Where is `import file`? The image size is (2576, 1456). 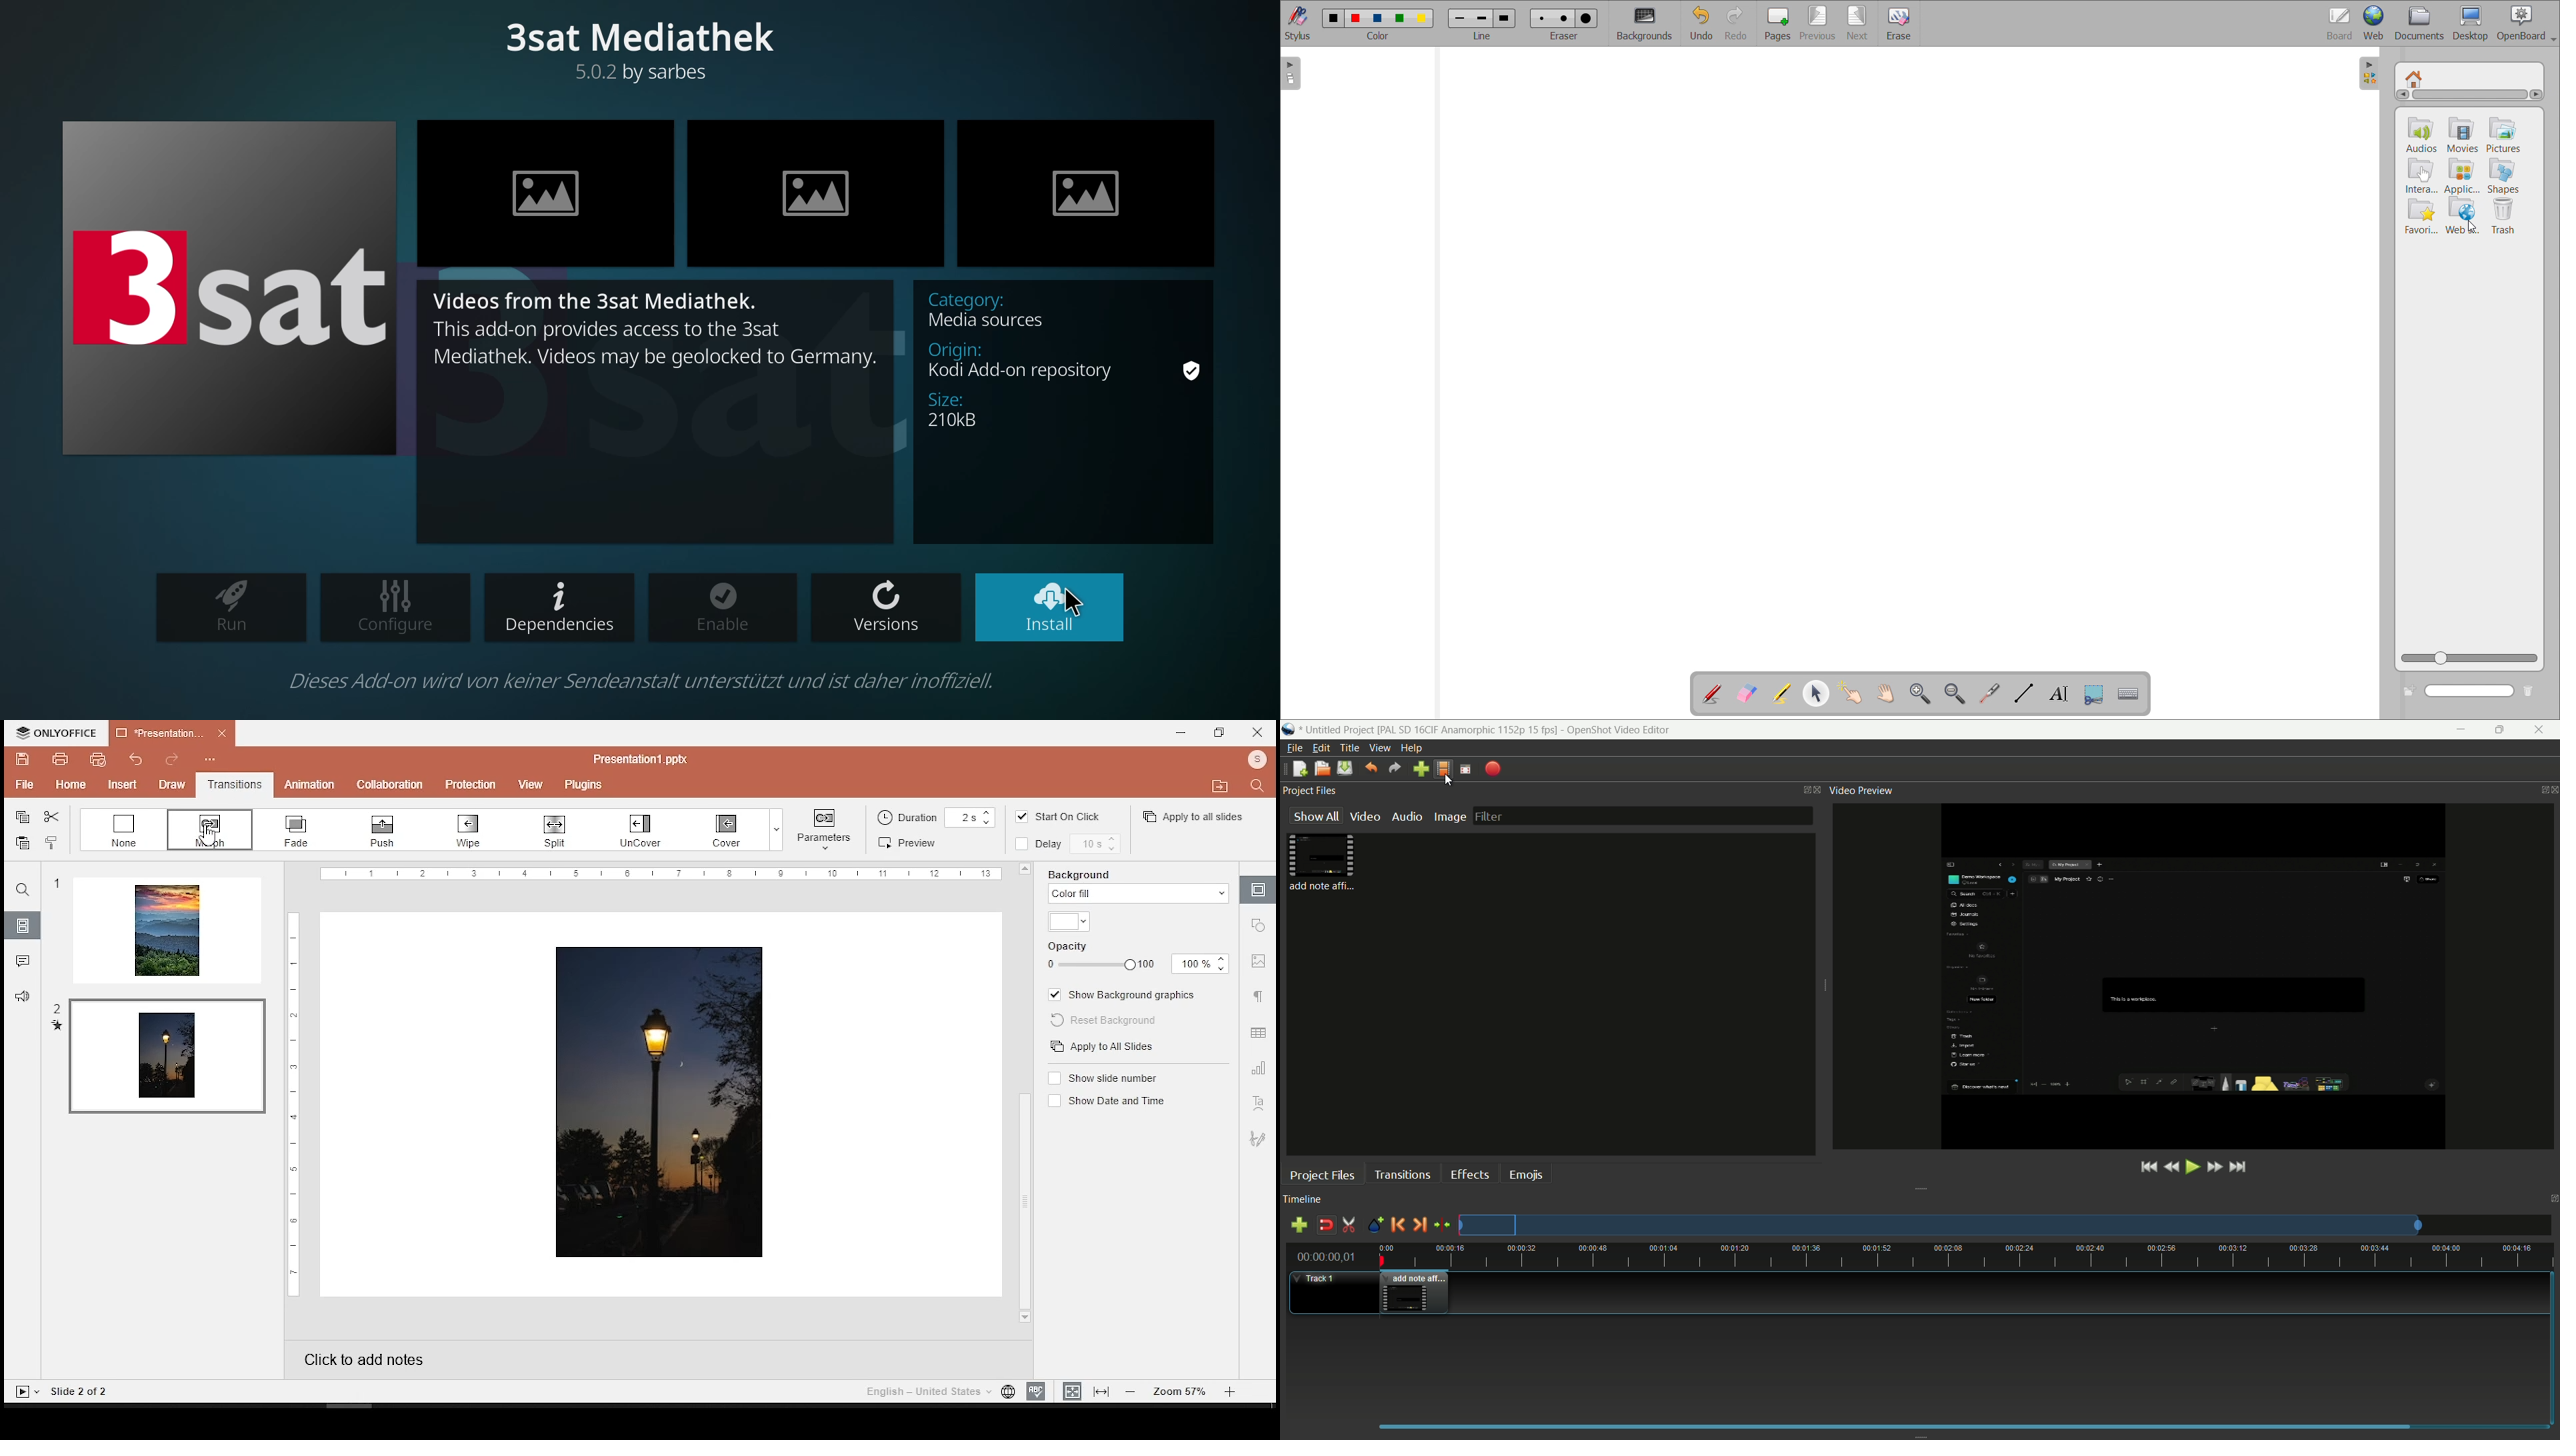
import file is located at coordinates (1421, 769).